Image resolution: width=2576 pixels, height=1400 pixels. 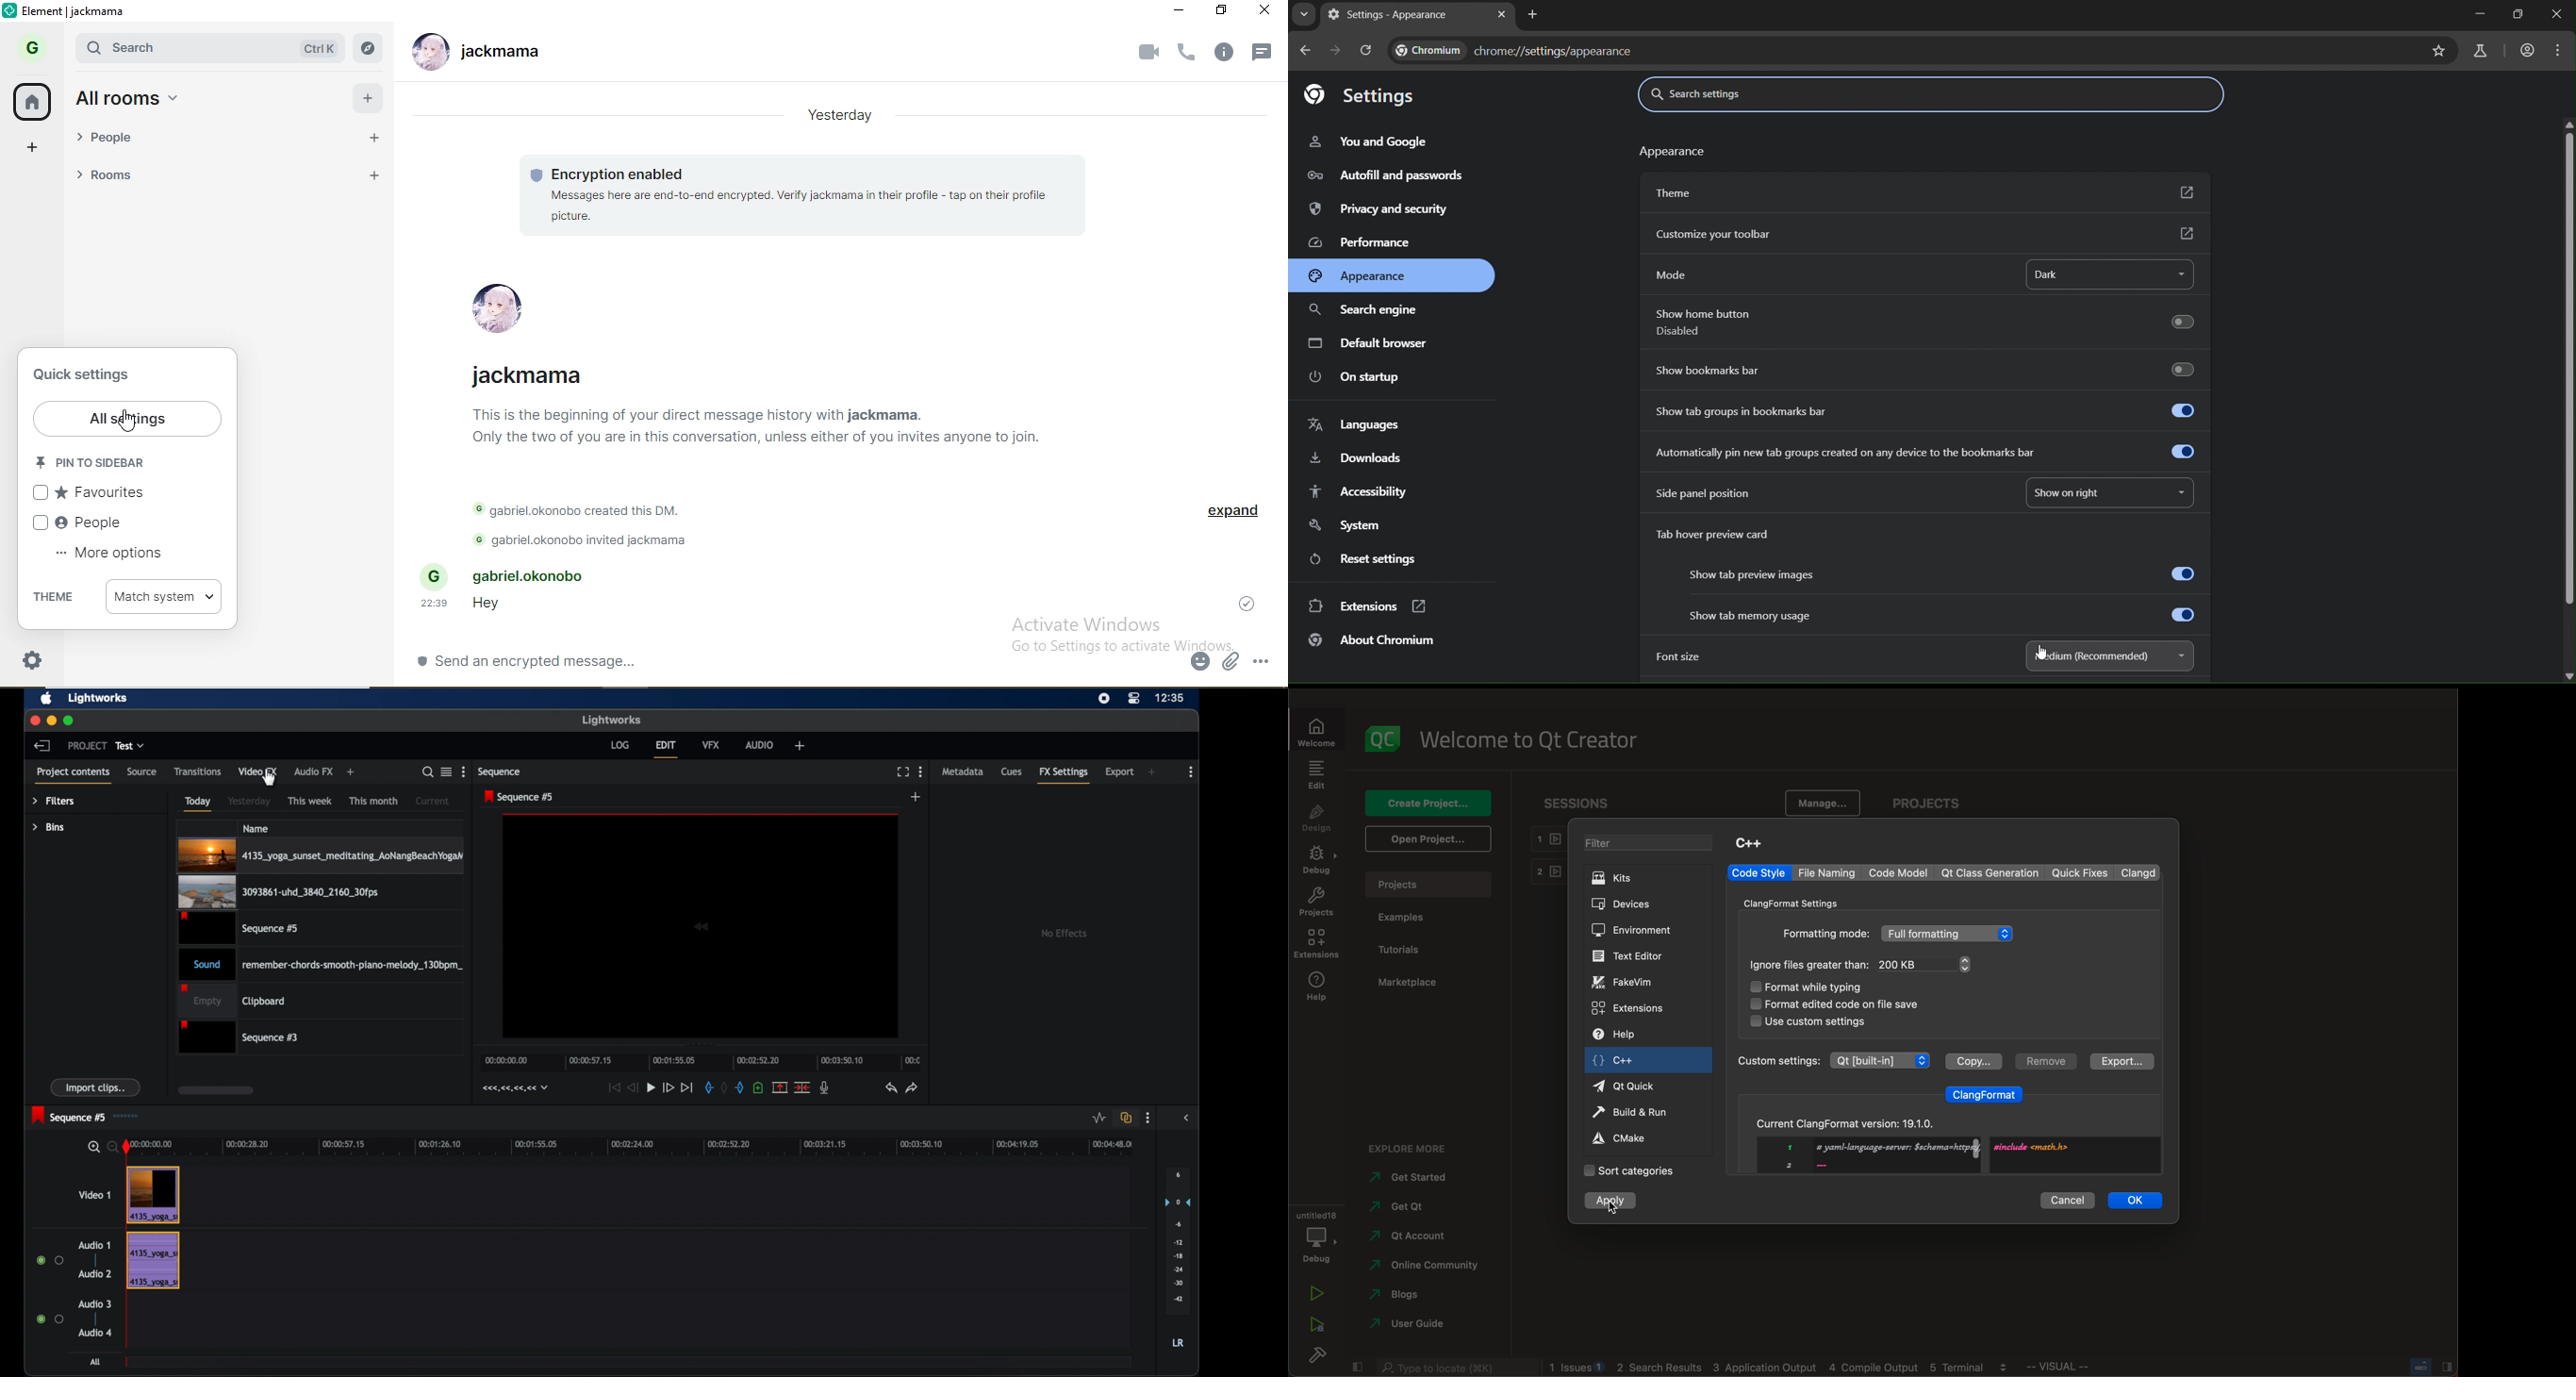 What do you see at coordinates (1266, 13) in the screenshot?
I see `close` at bounding box center [1266, 13].